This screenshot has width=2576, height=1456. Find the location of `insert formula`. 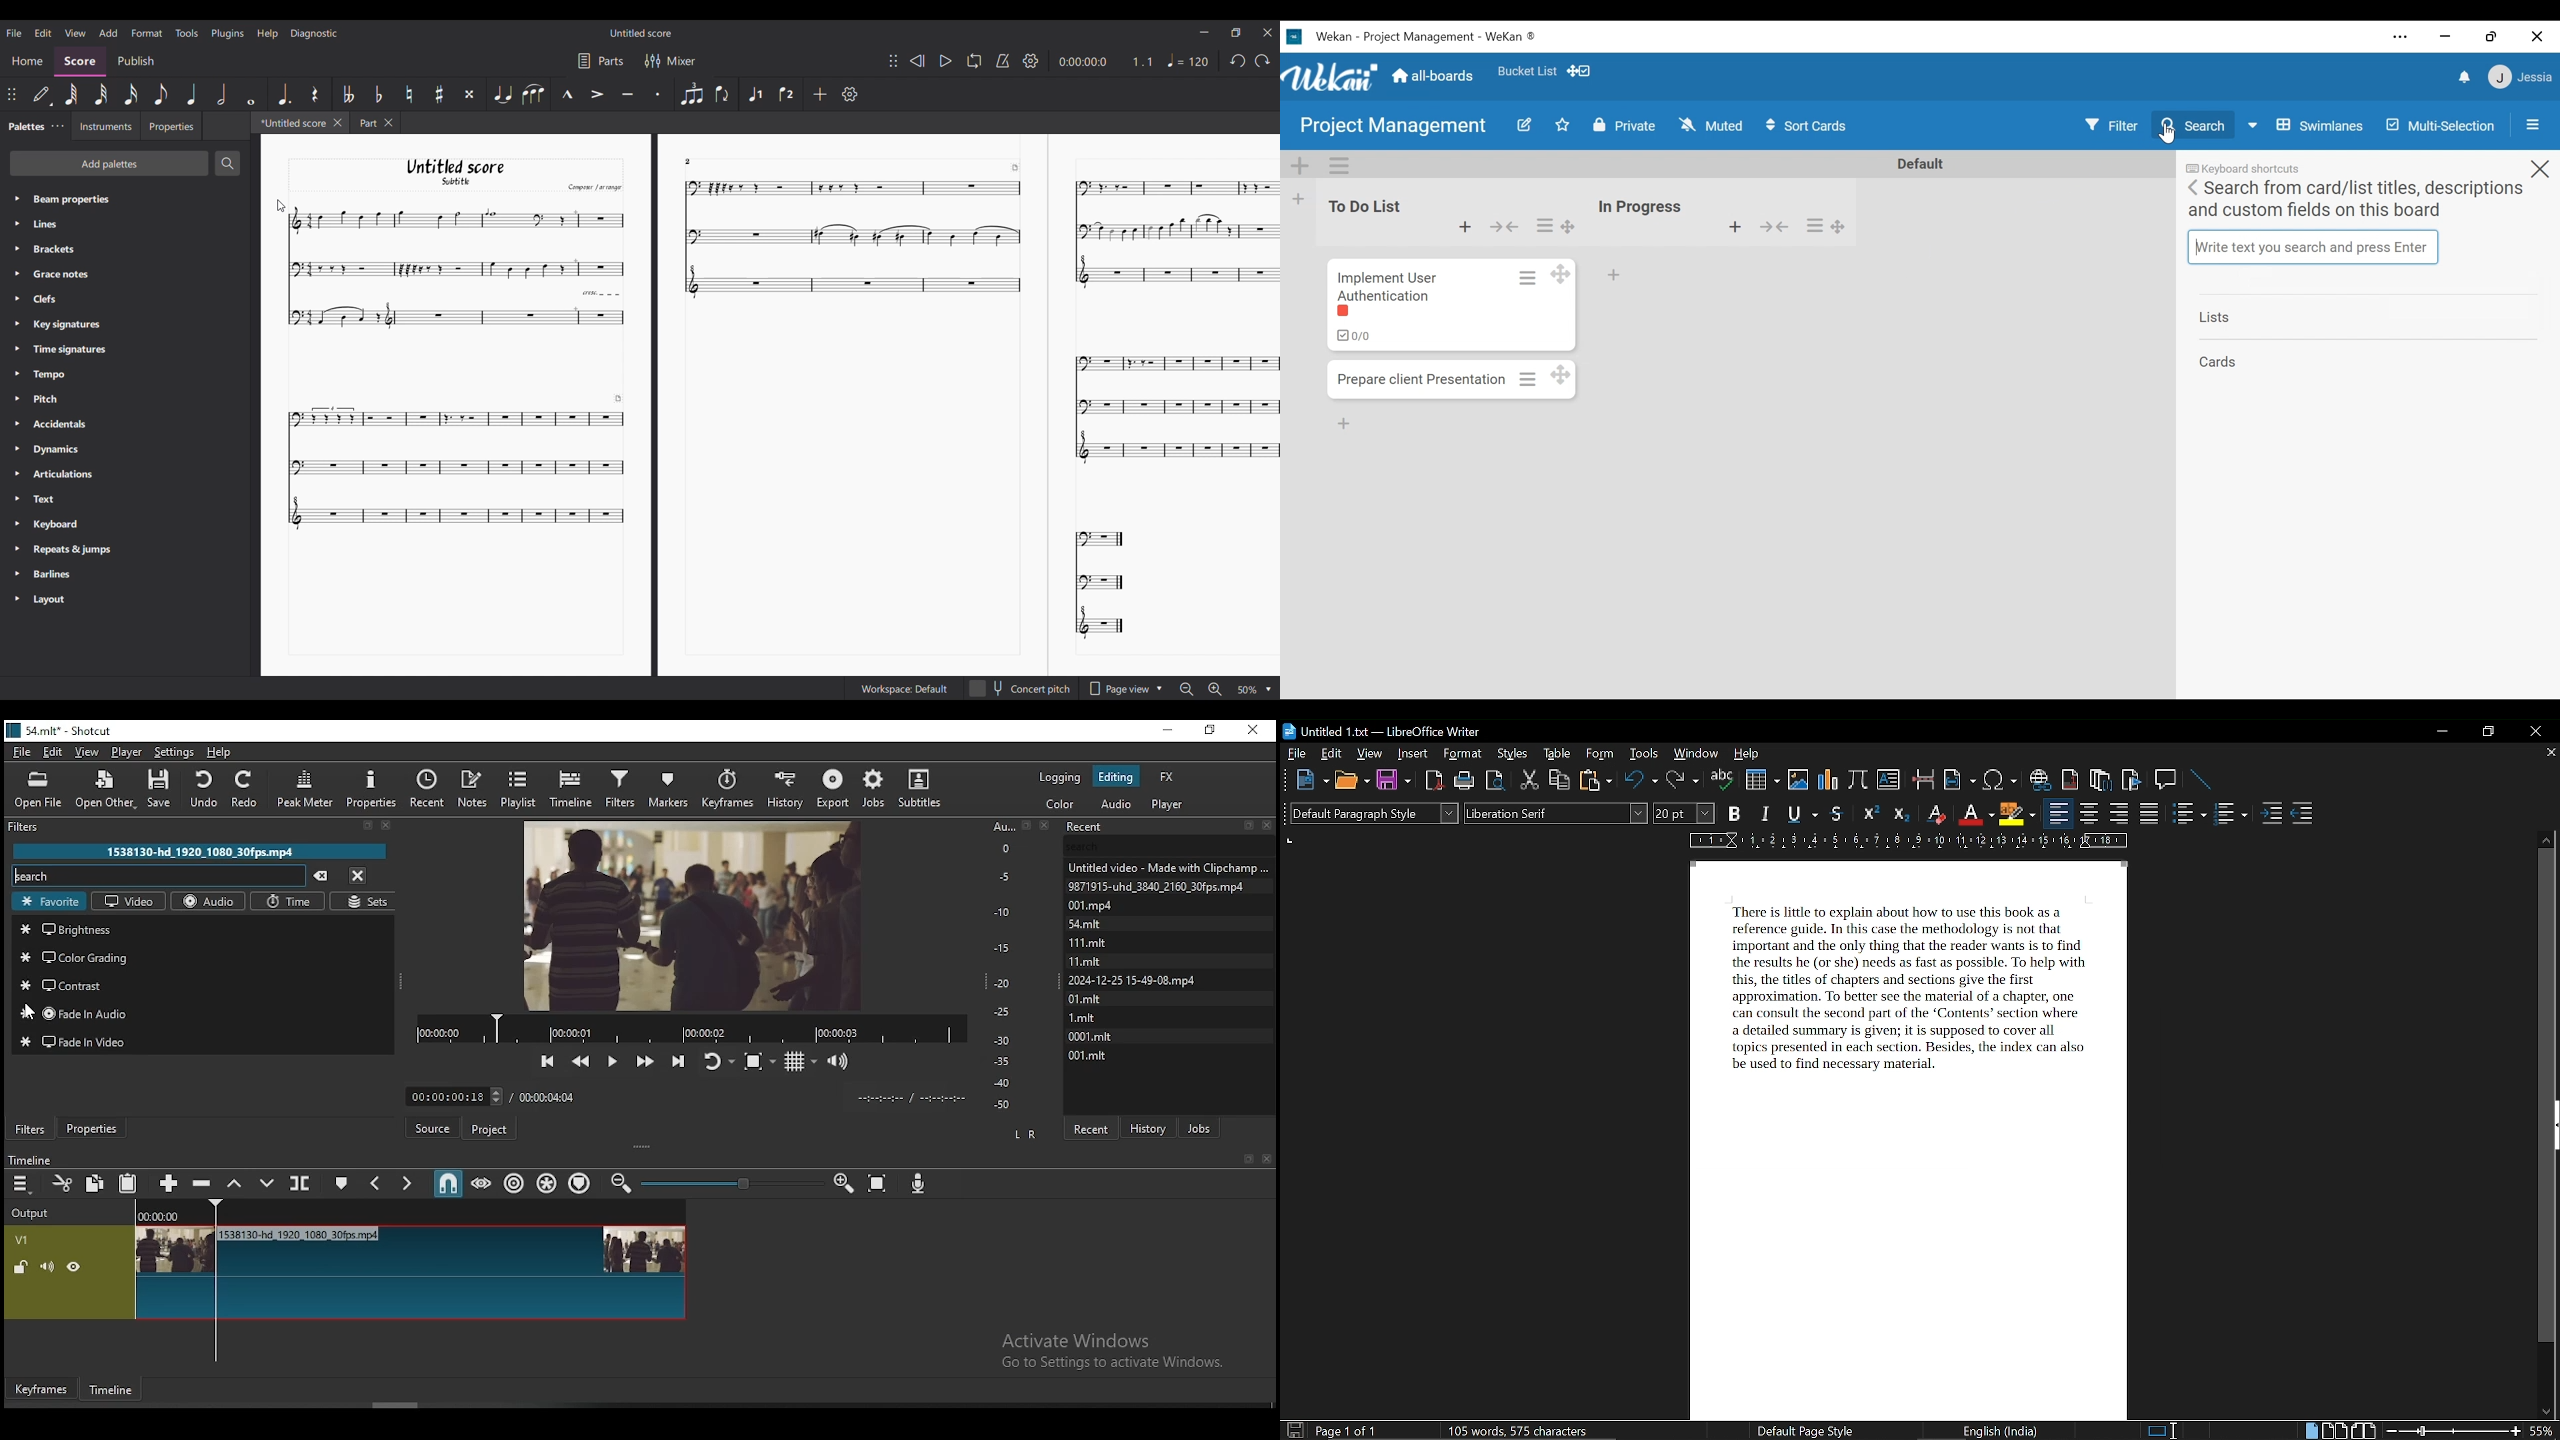

insert formula is located at coordinates (1857, 781).